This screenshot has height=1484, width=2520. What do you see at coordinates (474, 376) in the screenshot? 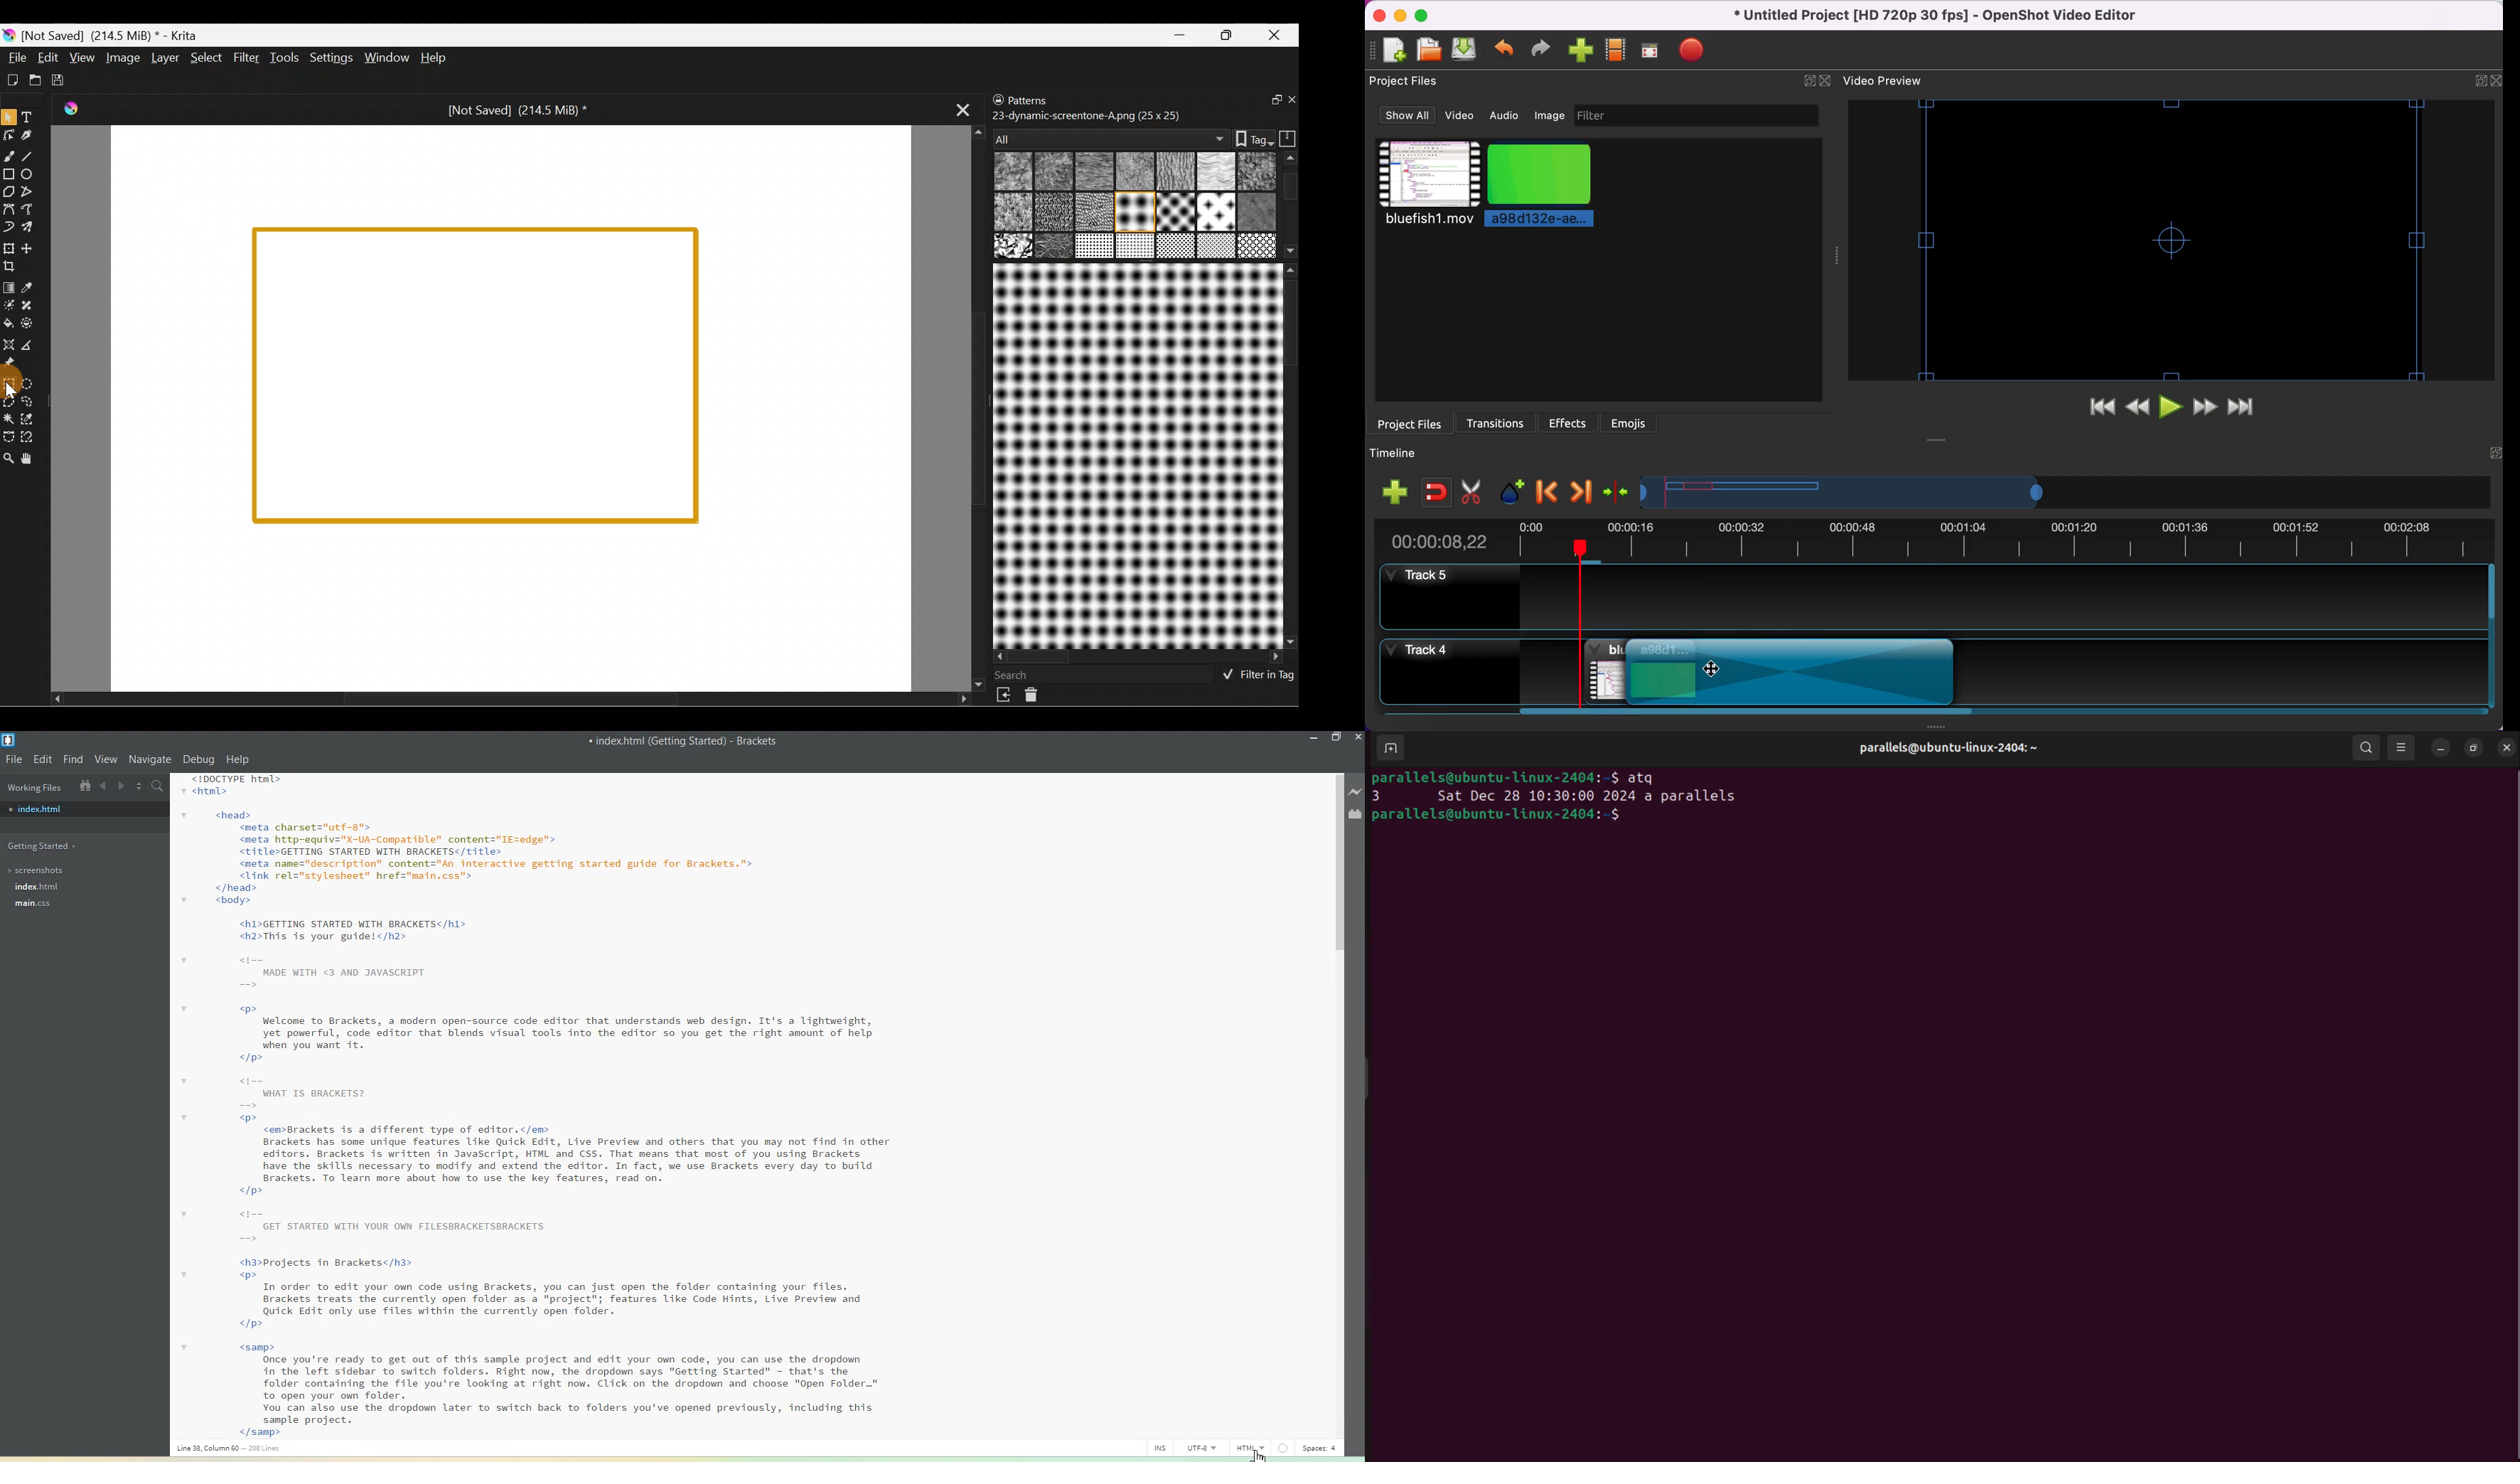
I see `Rectangle shape on Canvas` at bounding box center [474, 376].